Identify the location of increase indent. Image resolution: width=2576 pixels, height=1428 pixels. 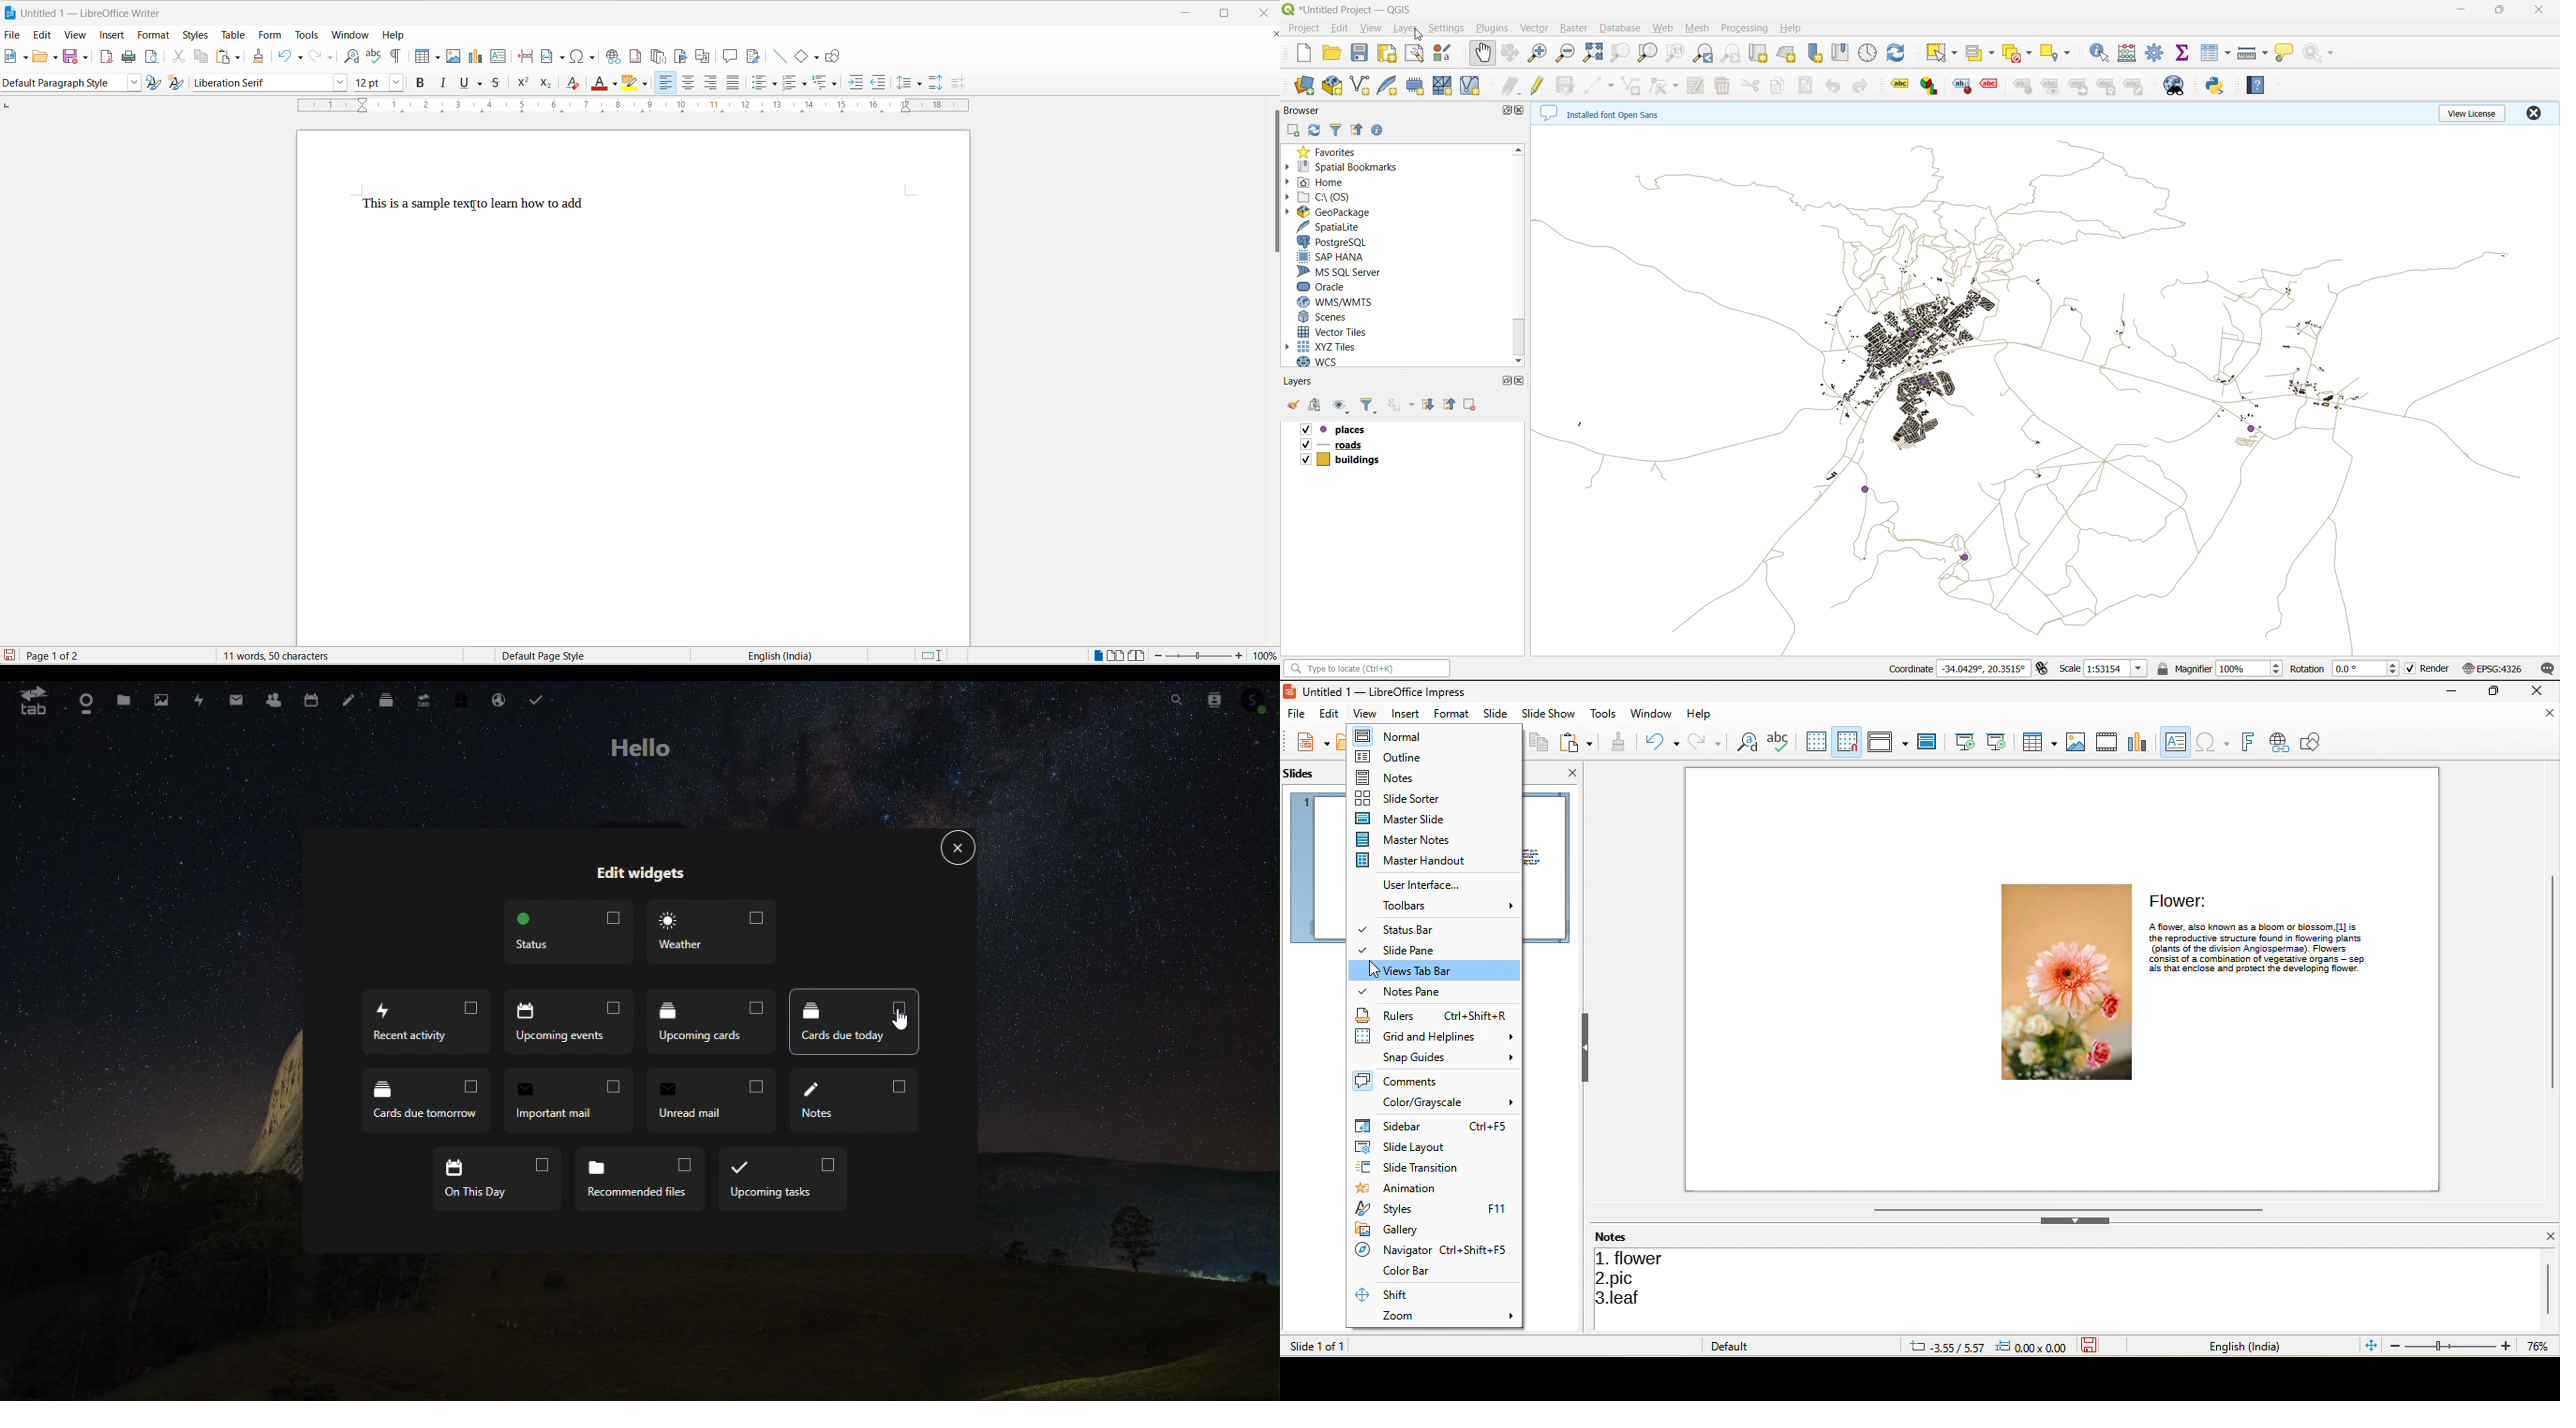
(854, 81).